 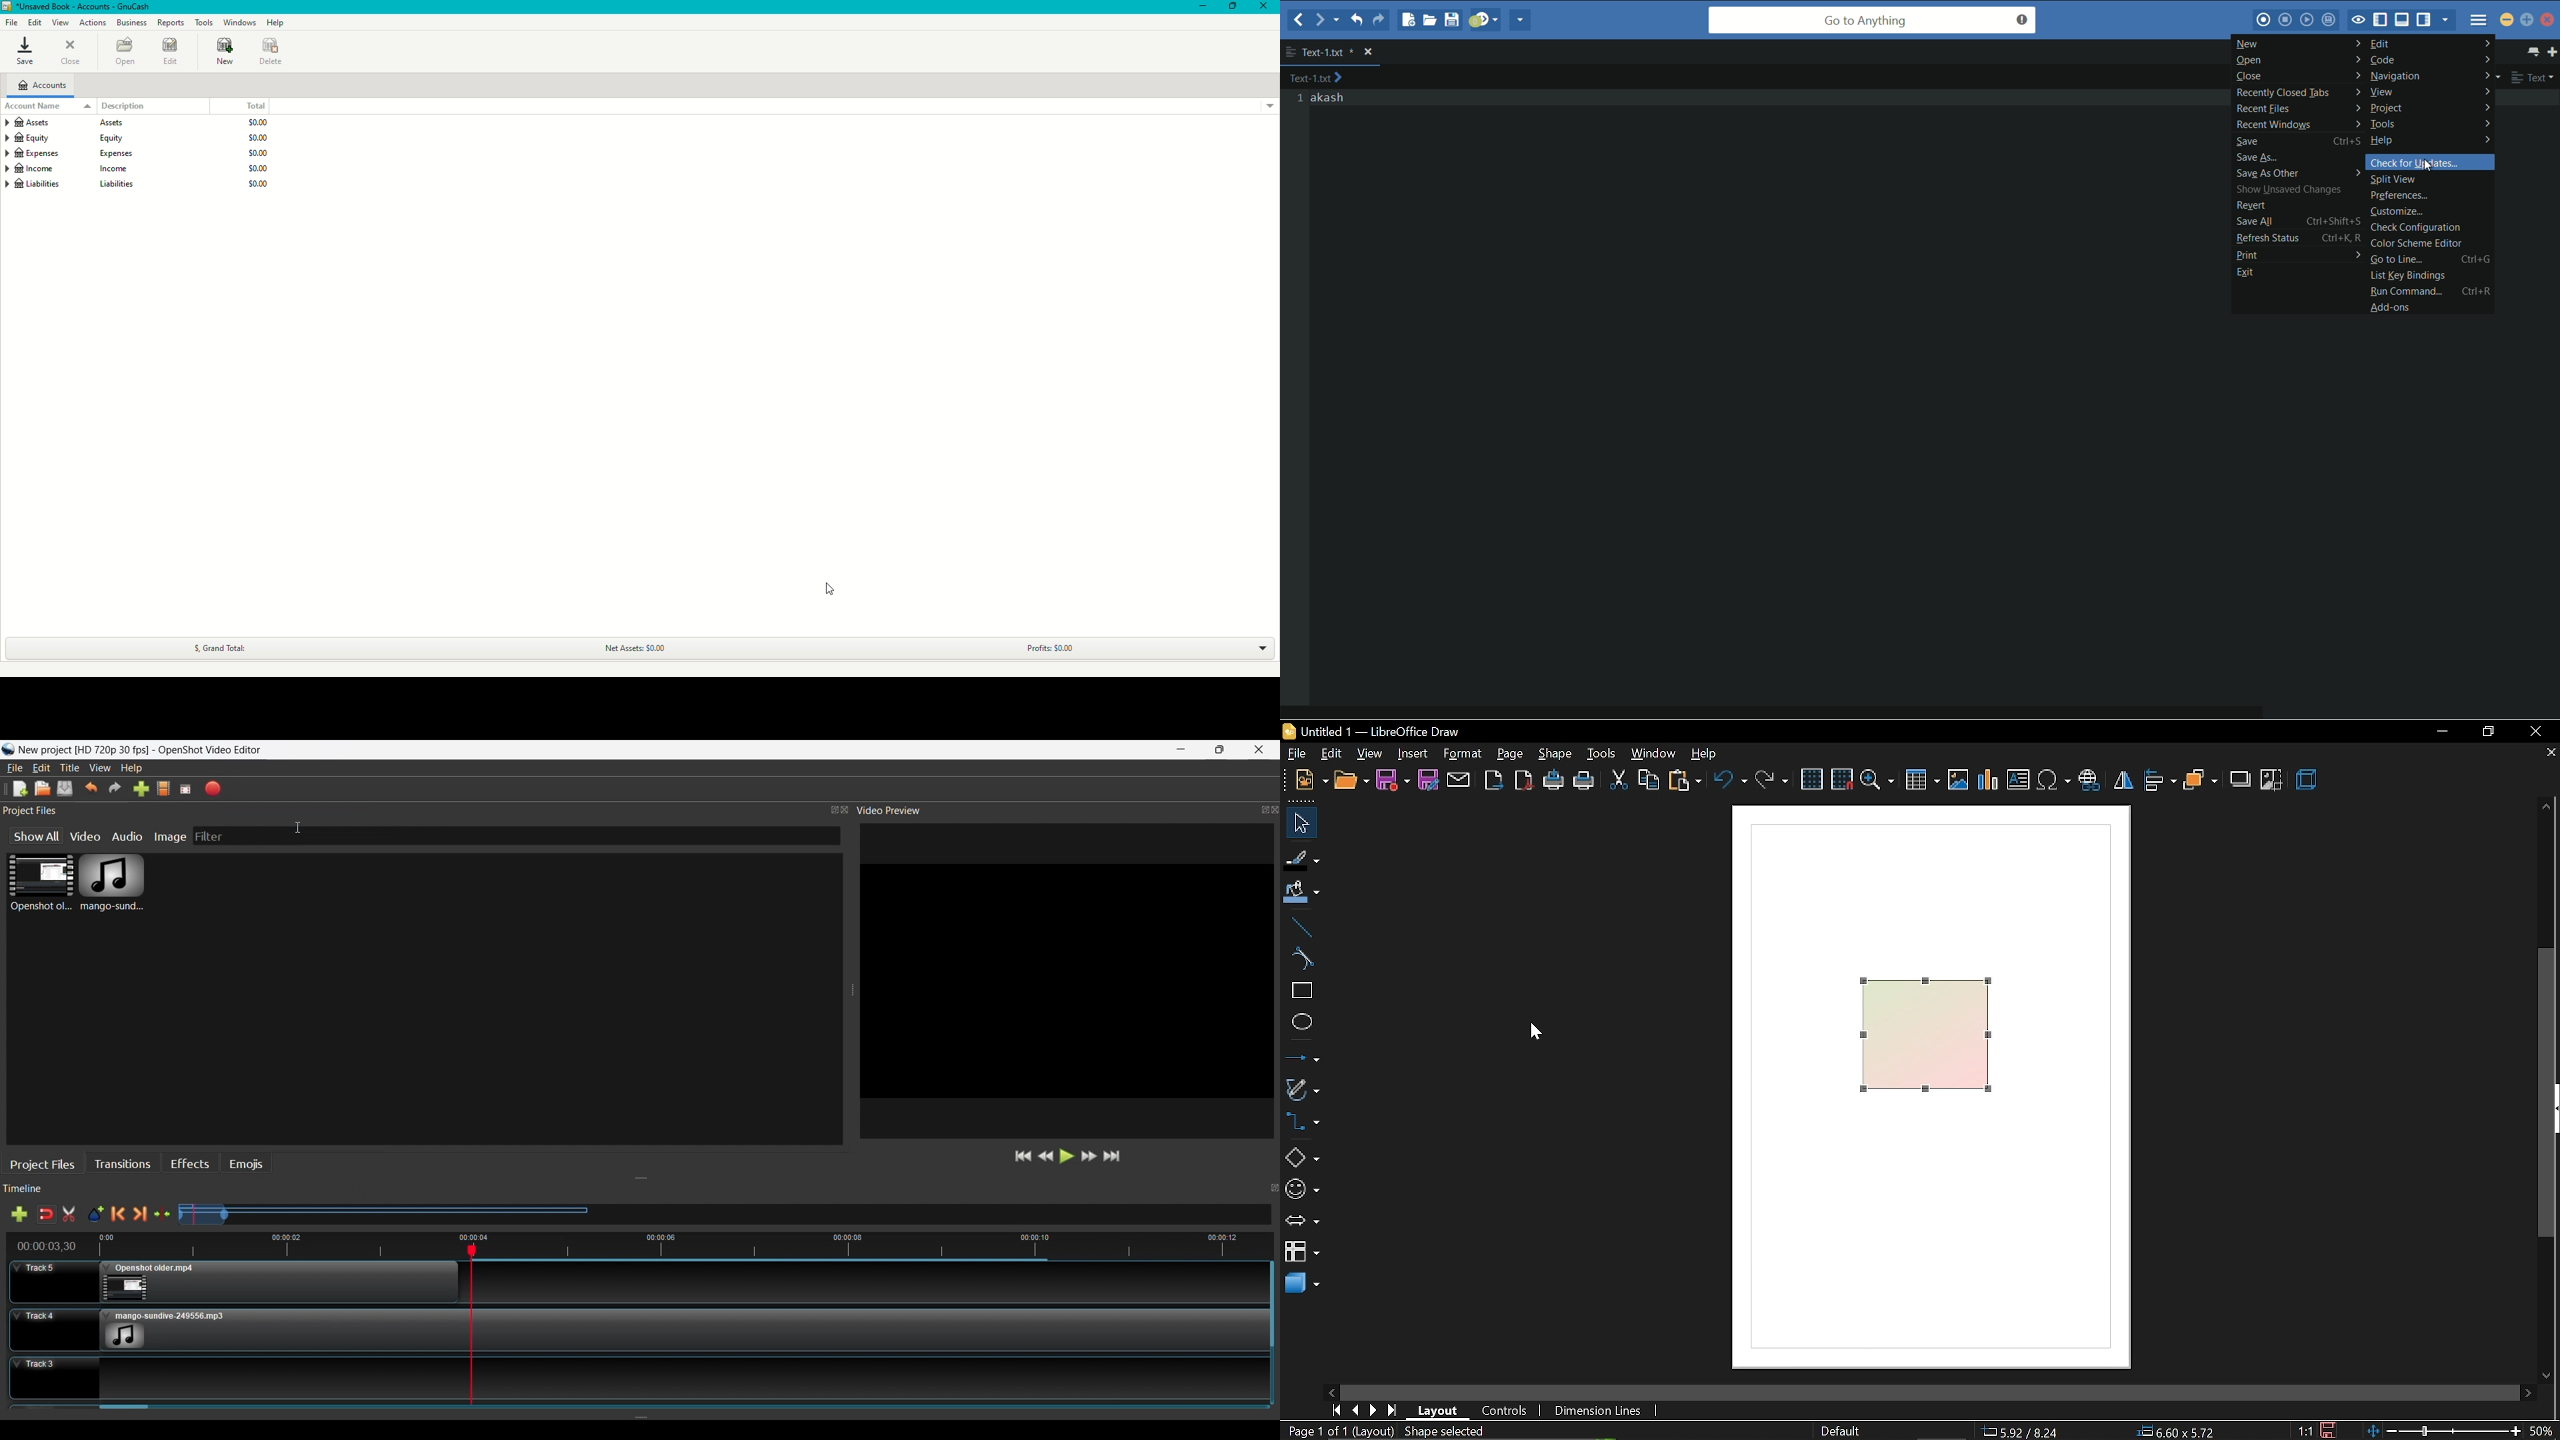 I want to click on Import files, so click(x=141, y=789).